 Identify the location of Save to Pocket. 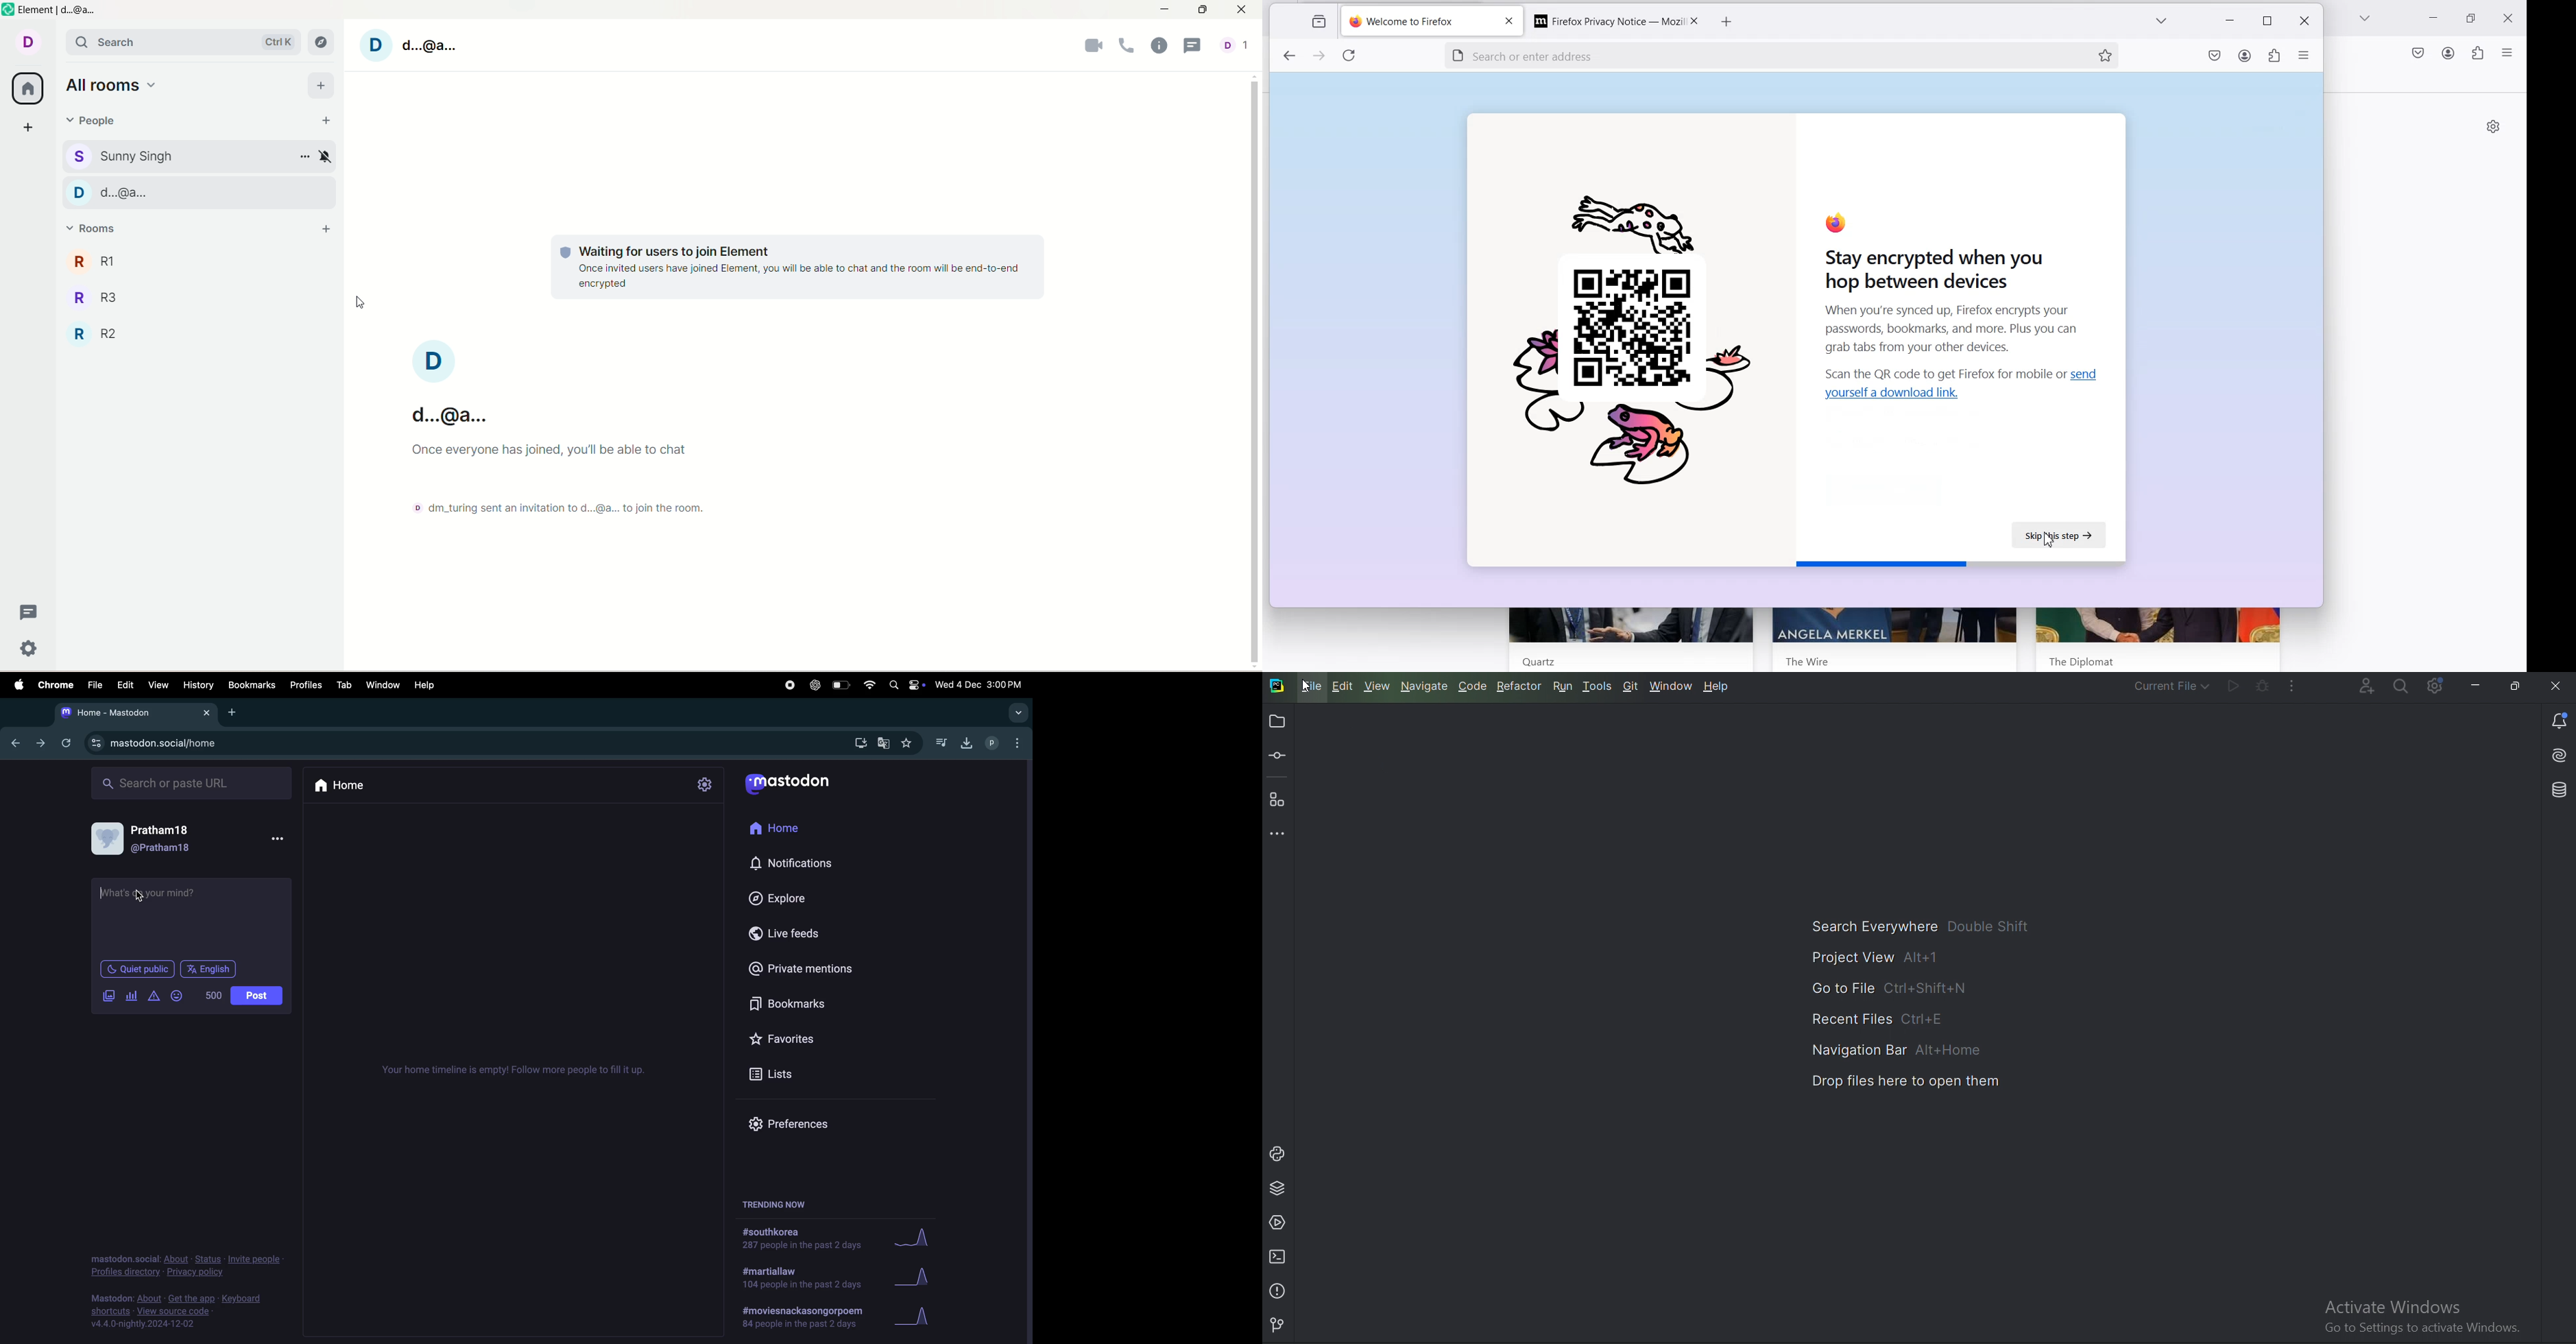
(2417, 53).